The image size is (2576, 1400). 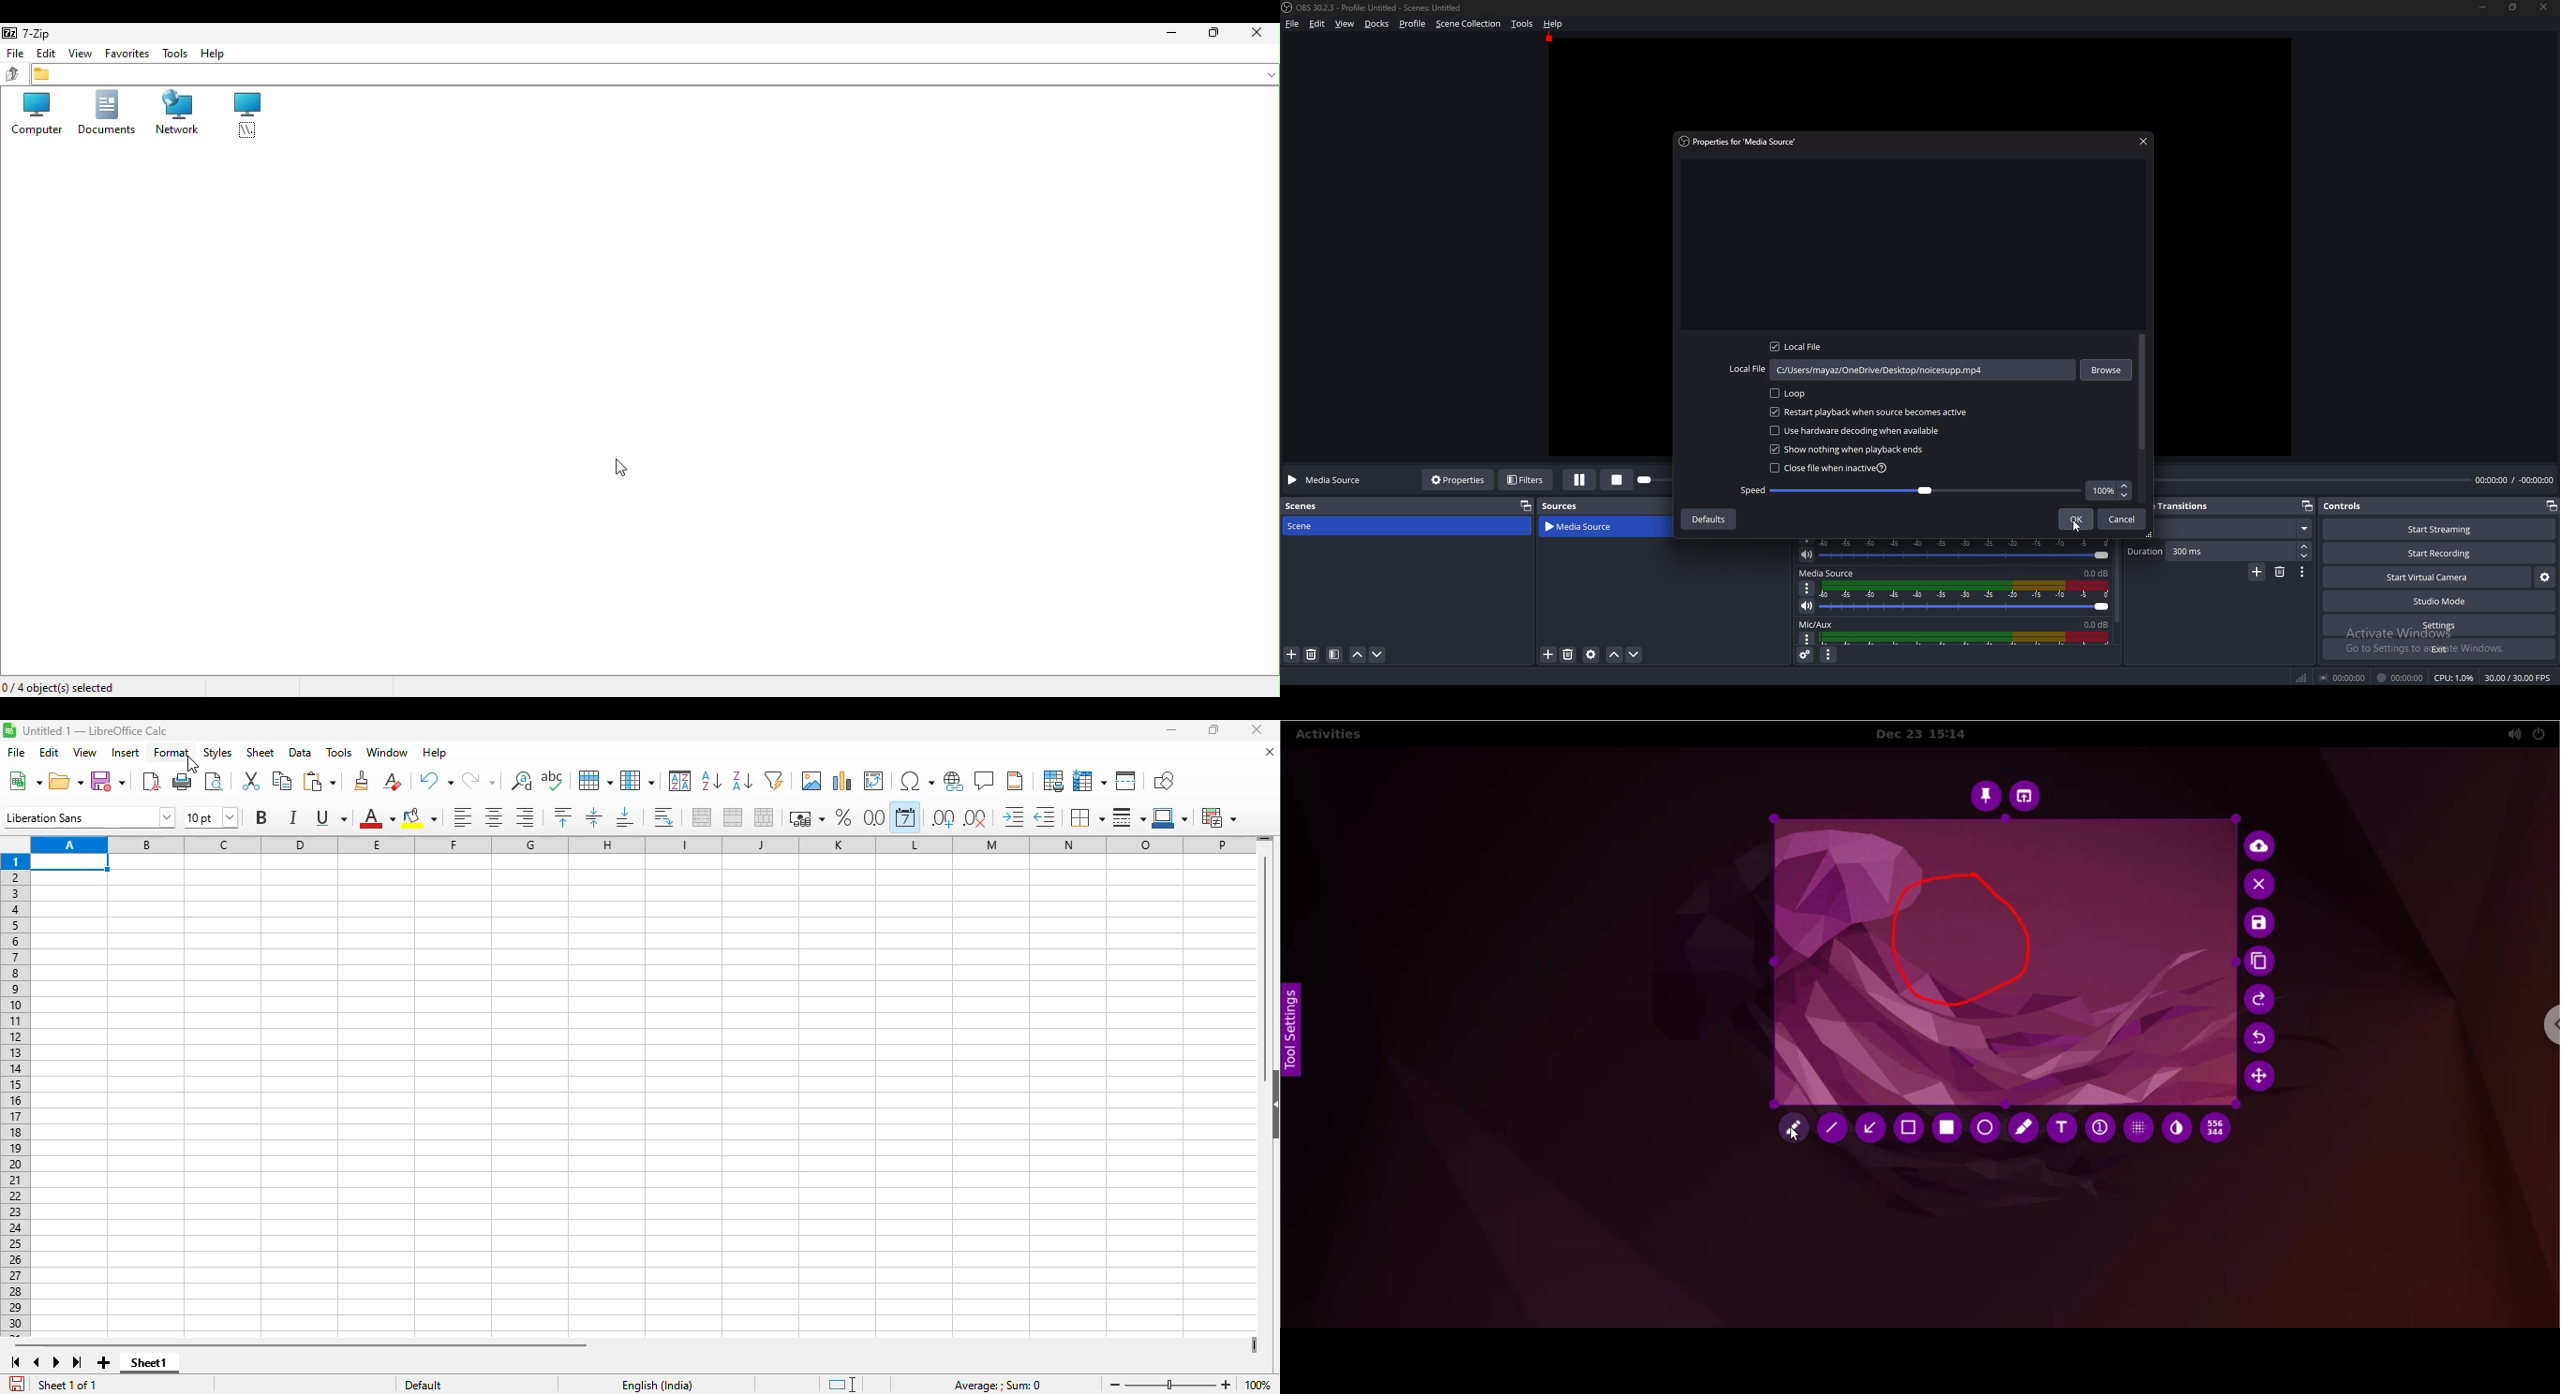 What do you see at coordinates (703, 817) in the screenshot?
I see `merge and center or unmerge cells depending on the current toggle state` at bounding box center [703, 817].